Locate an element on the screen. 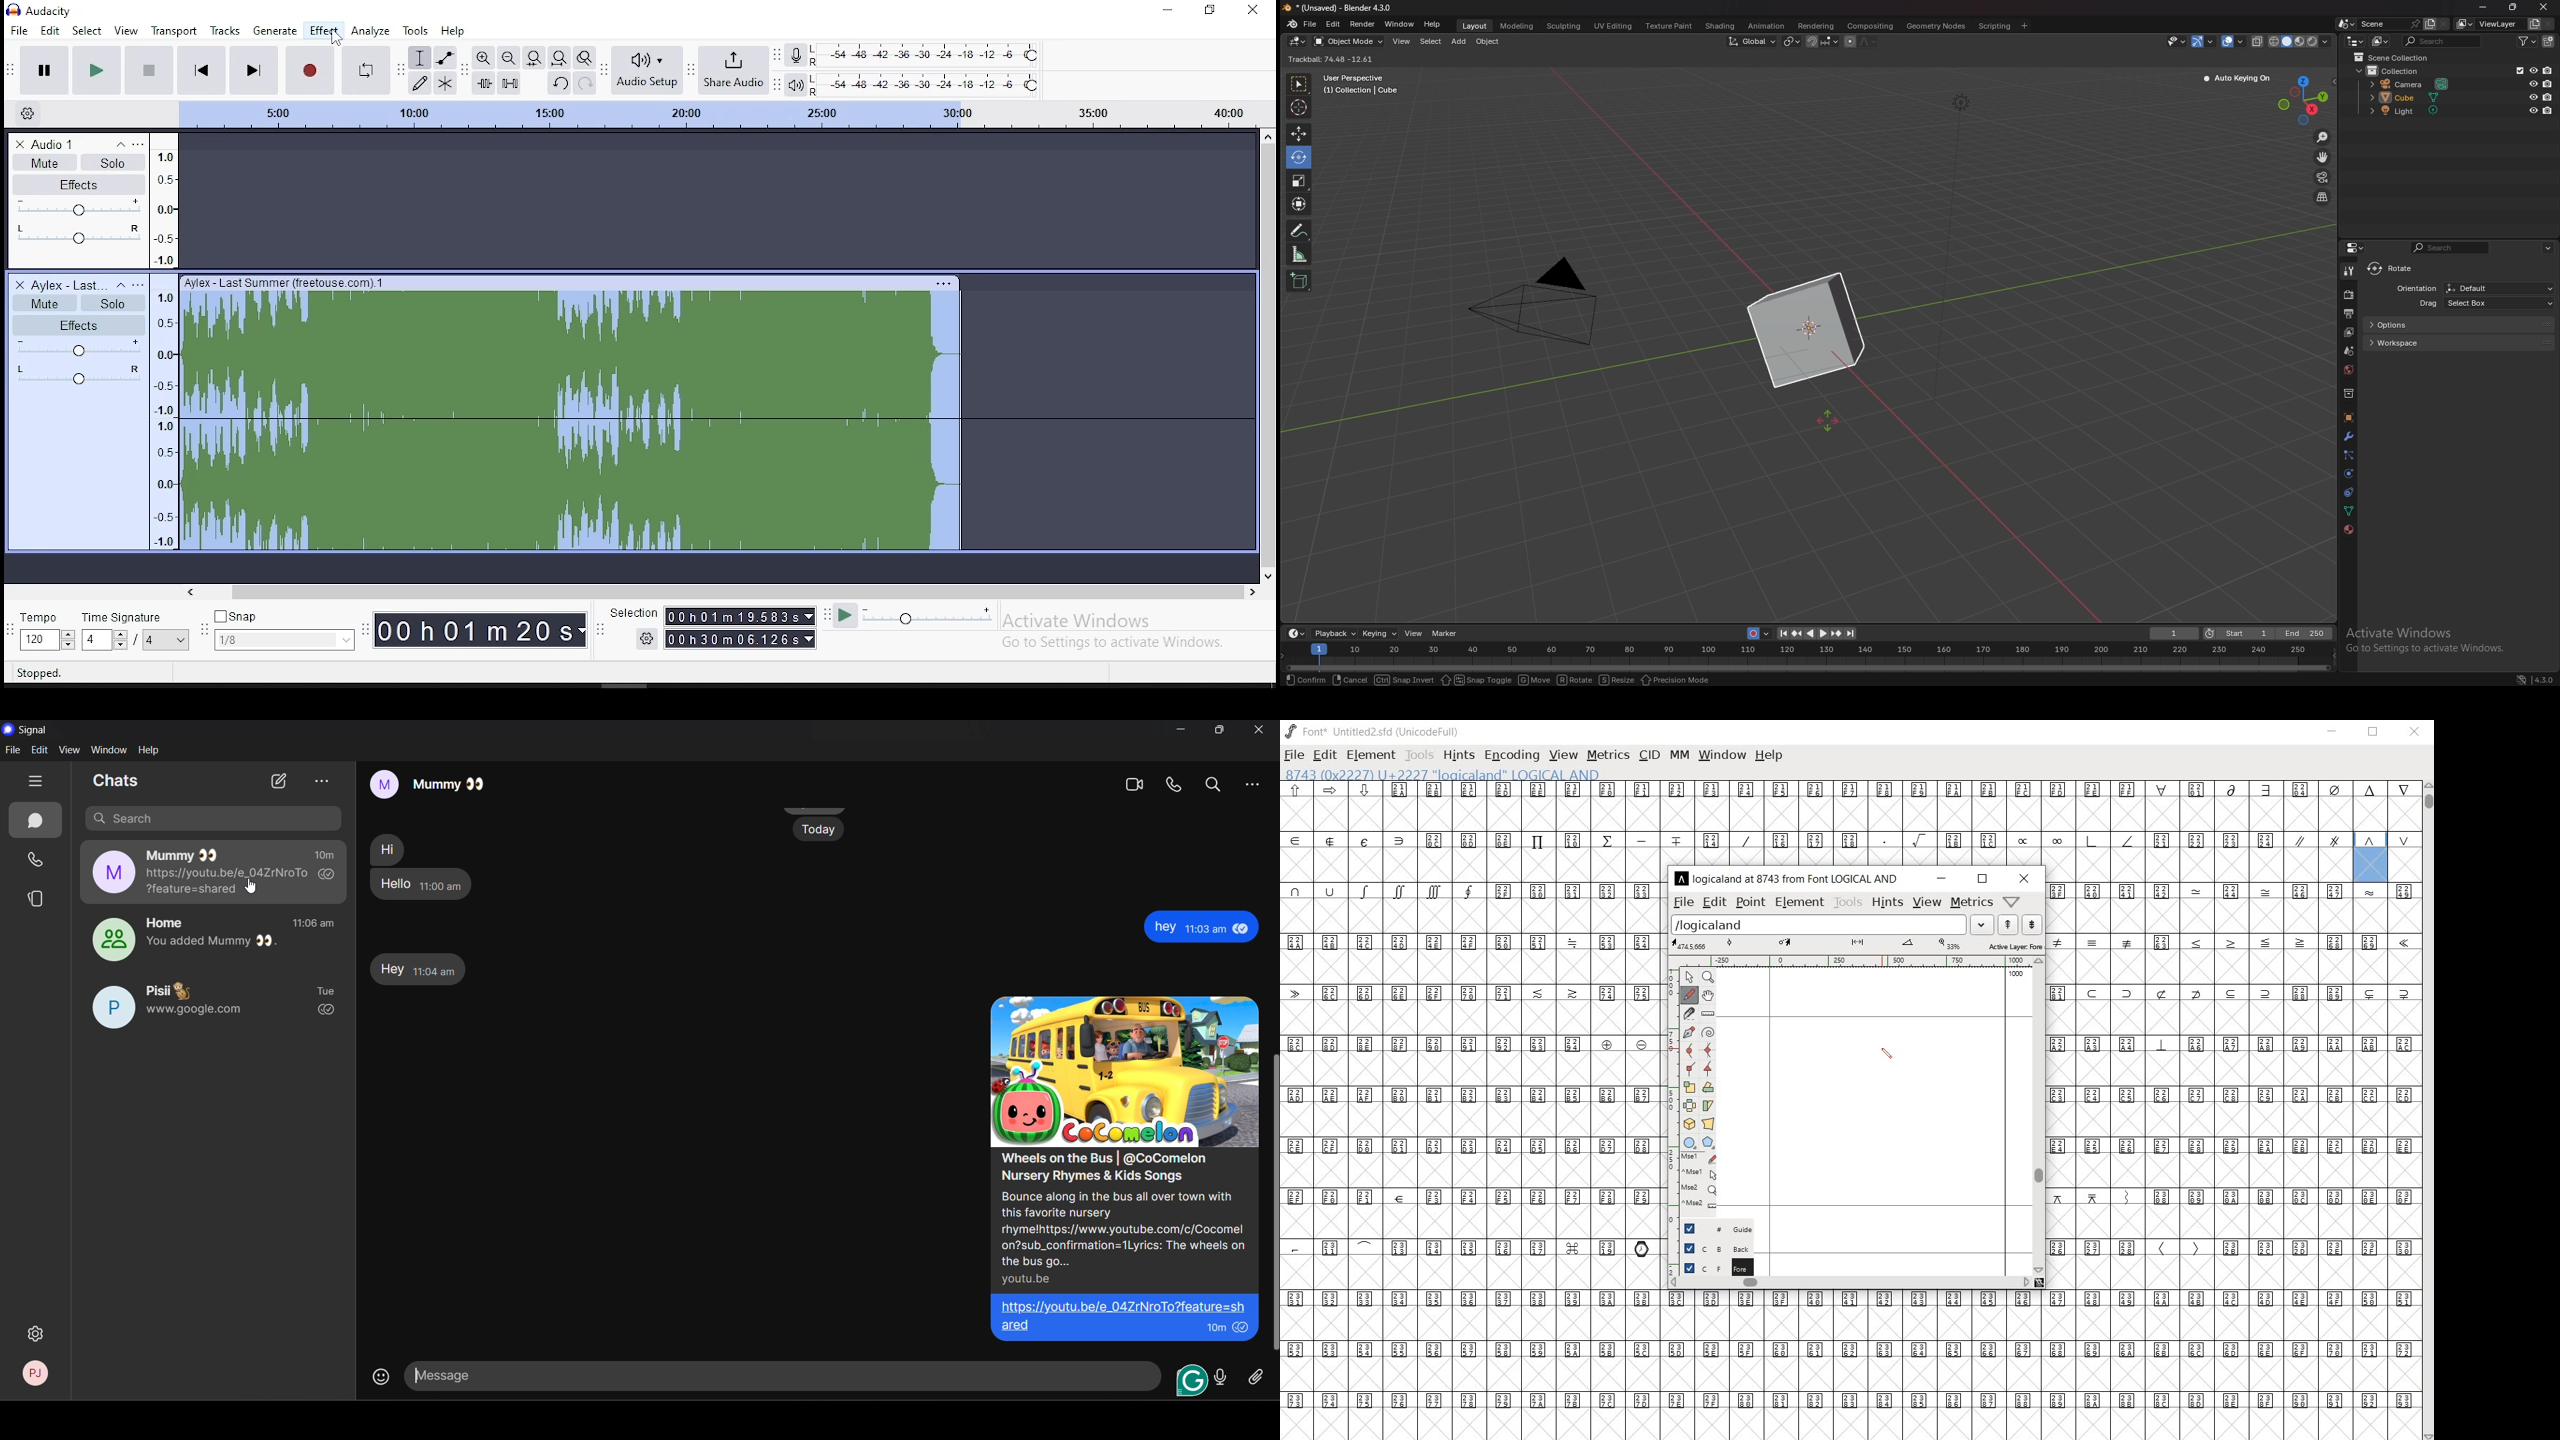 Image resolution: width=2576 pixels, height=1456 pixels. Maximize is located at coordinates (2514, 7).